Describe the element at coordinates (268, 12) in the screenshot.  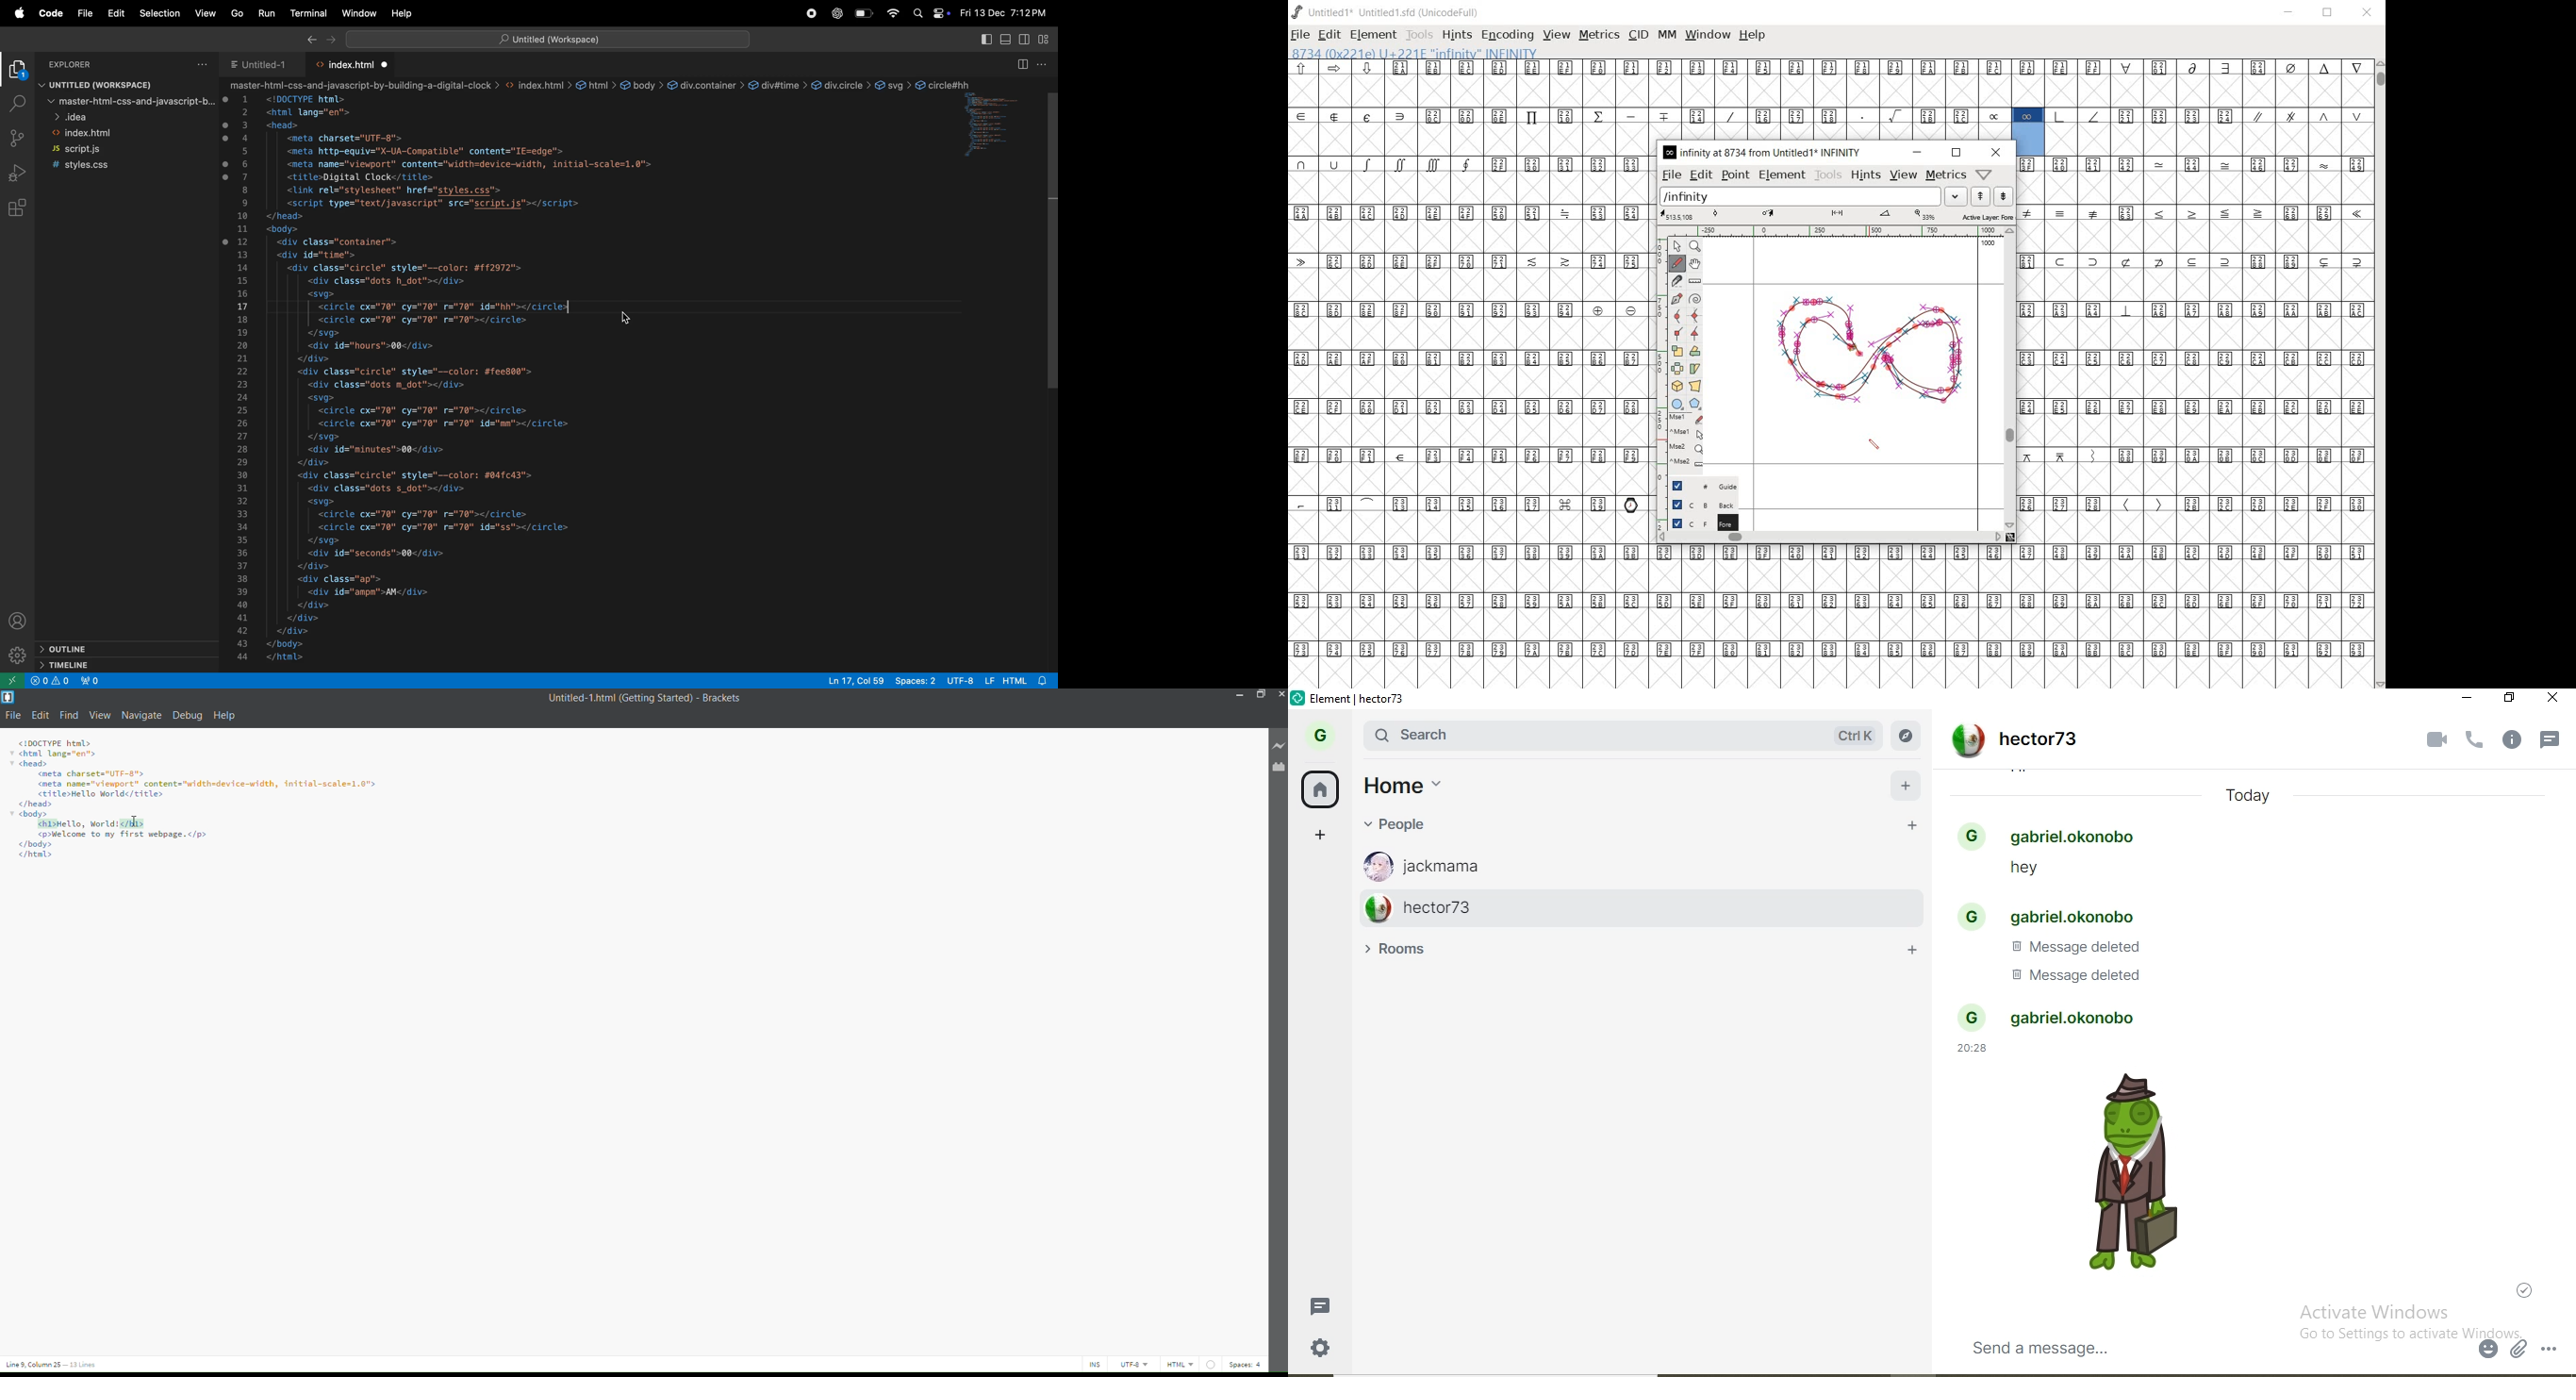
I see `RUN` at that location.